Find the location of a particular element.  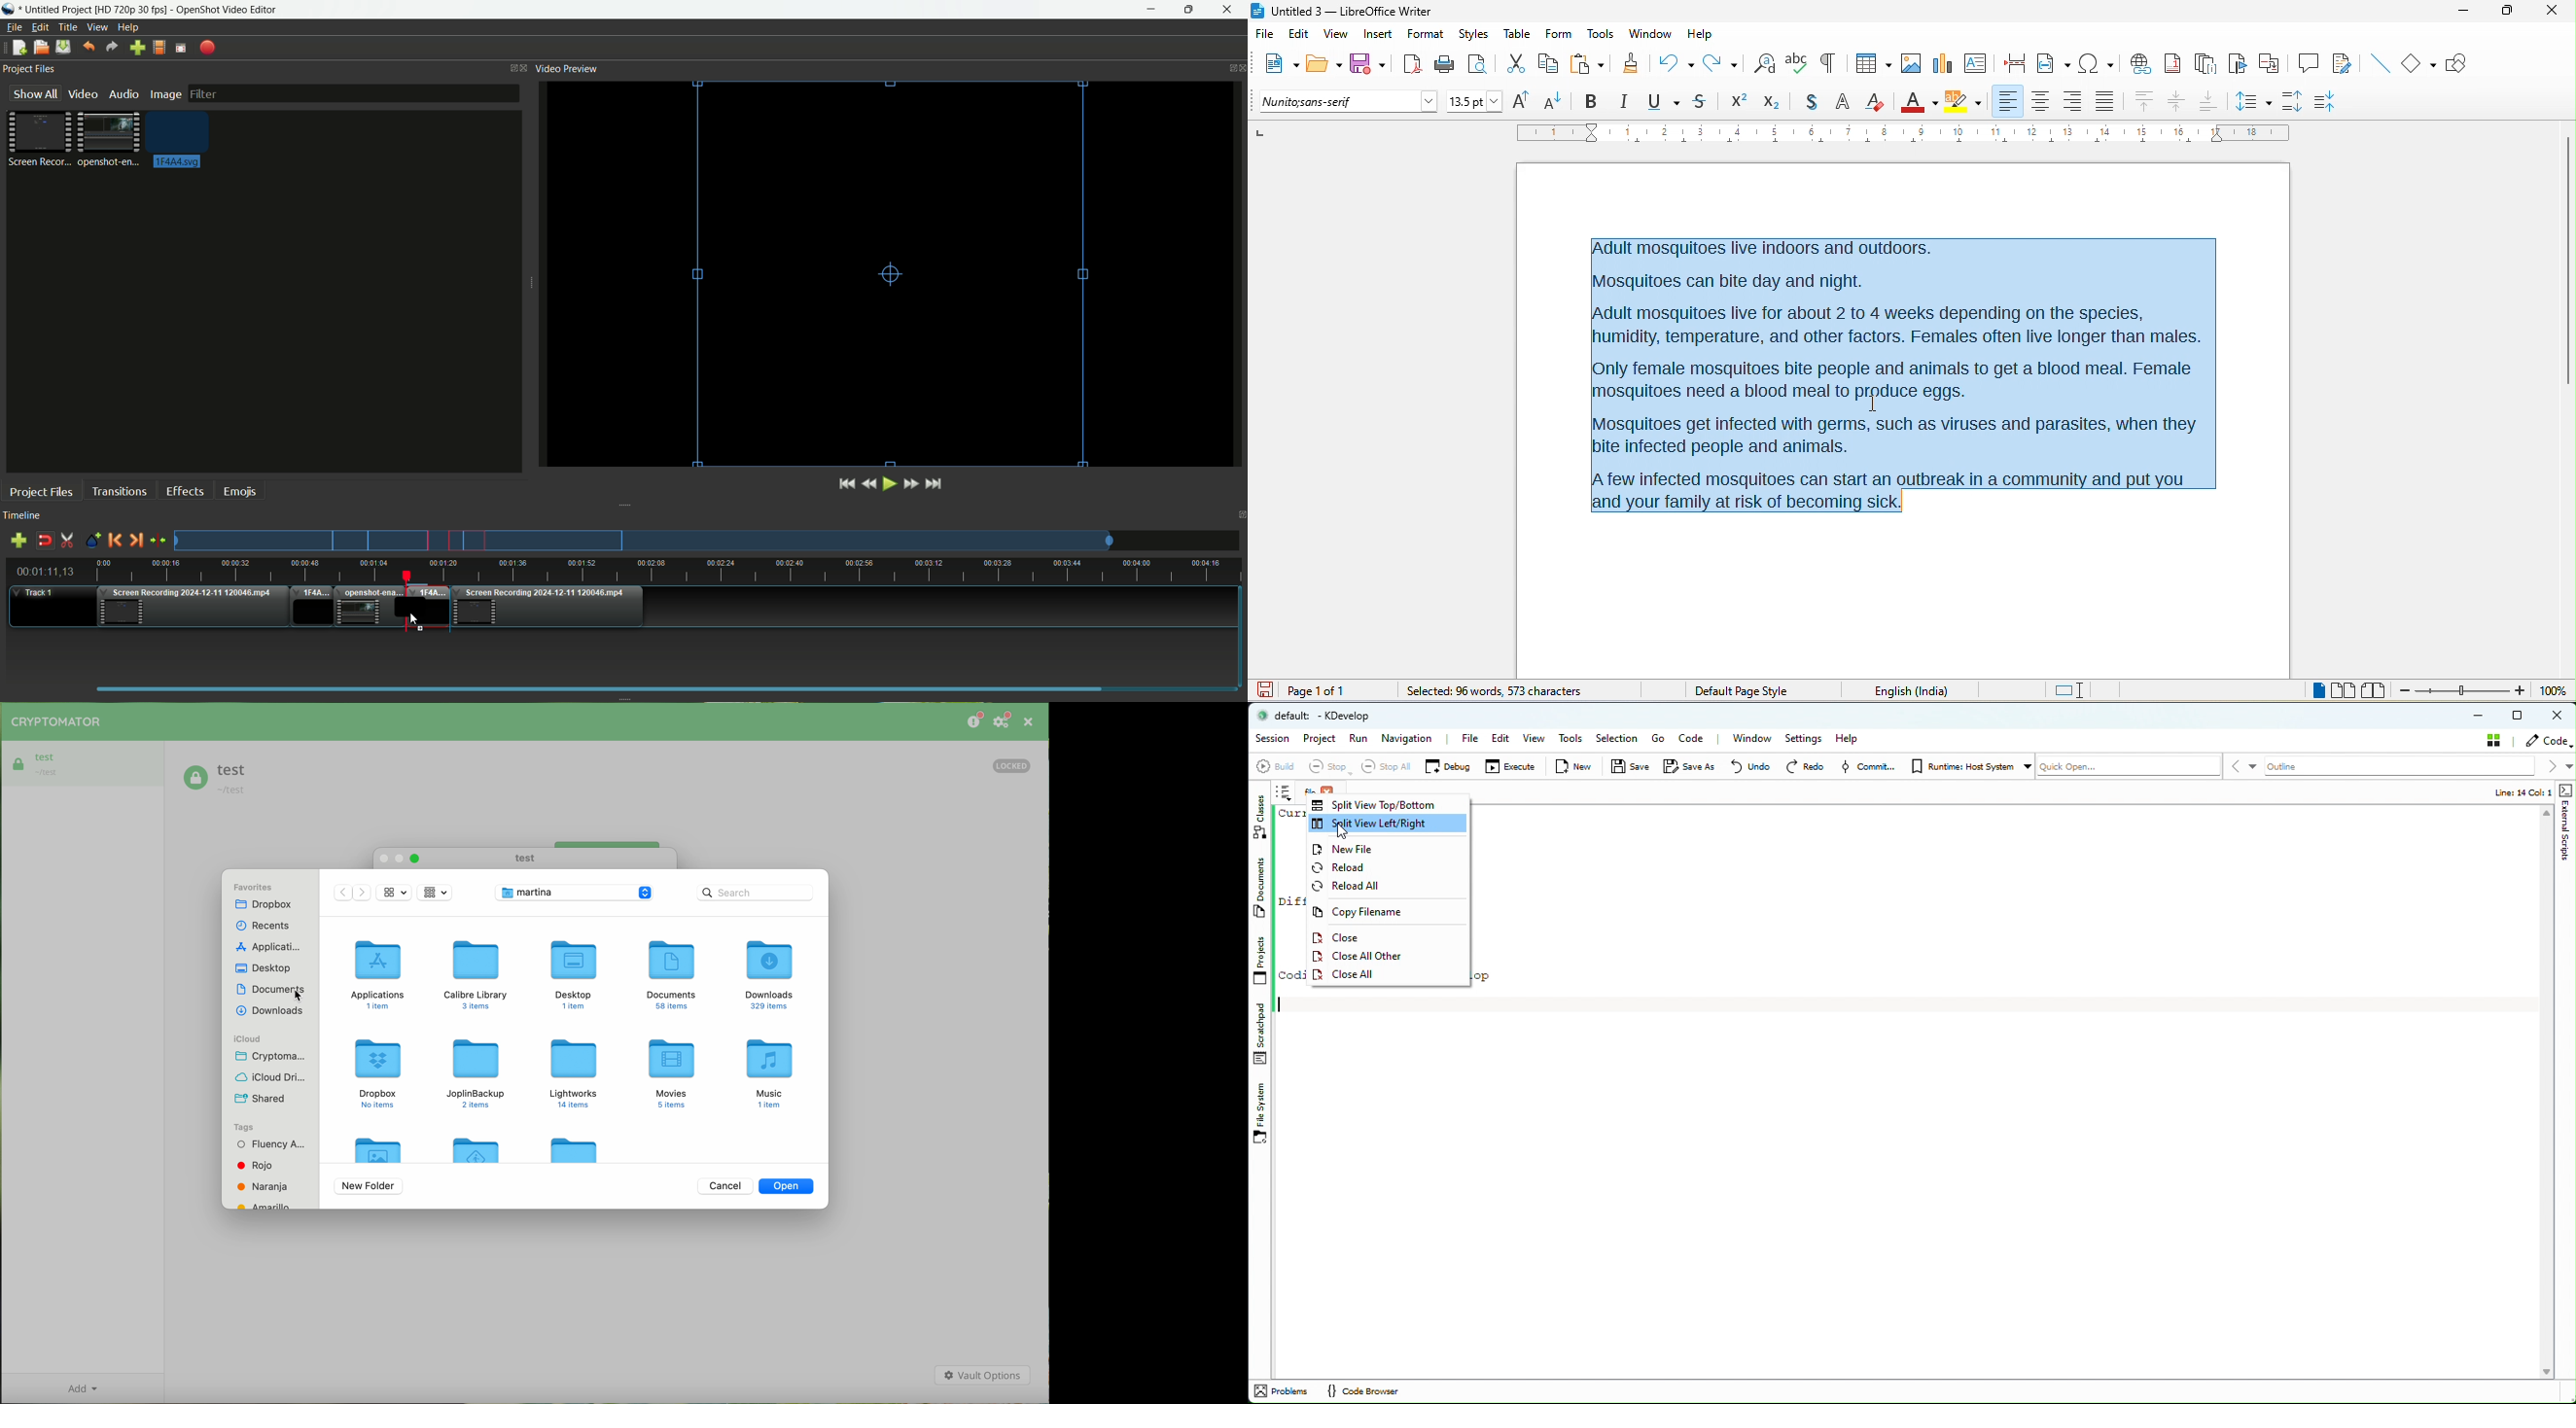

underline is located at coordinates (1665, 102).